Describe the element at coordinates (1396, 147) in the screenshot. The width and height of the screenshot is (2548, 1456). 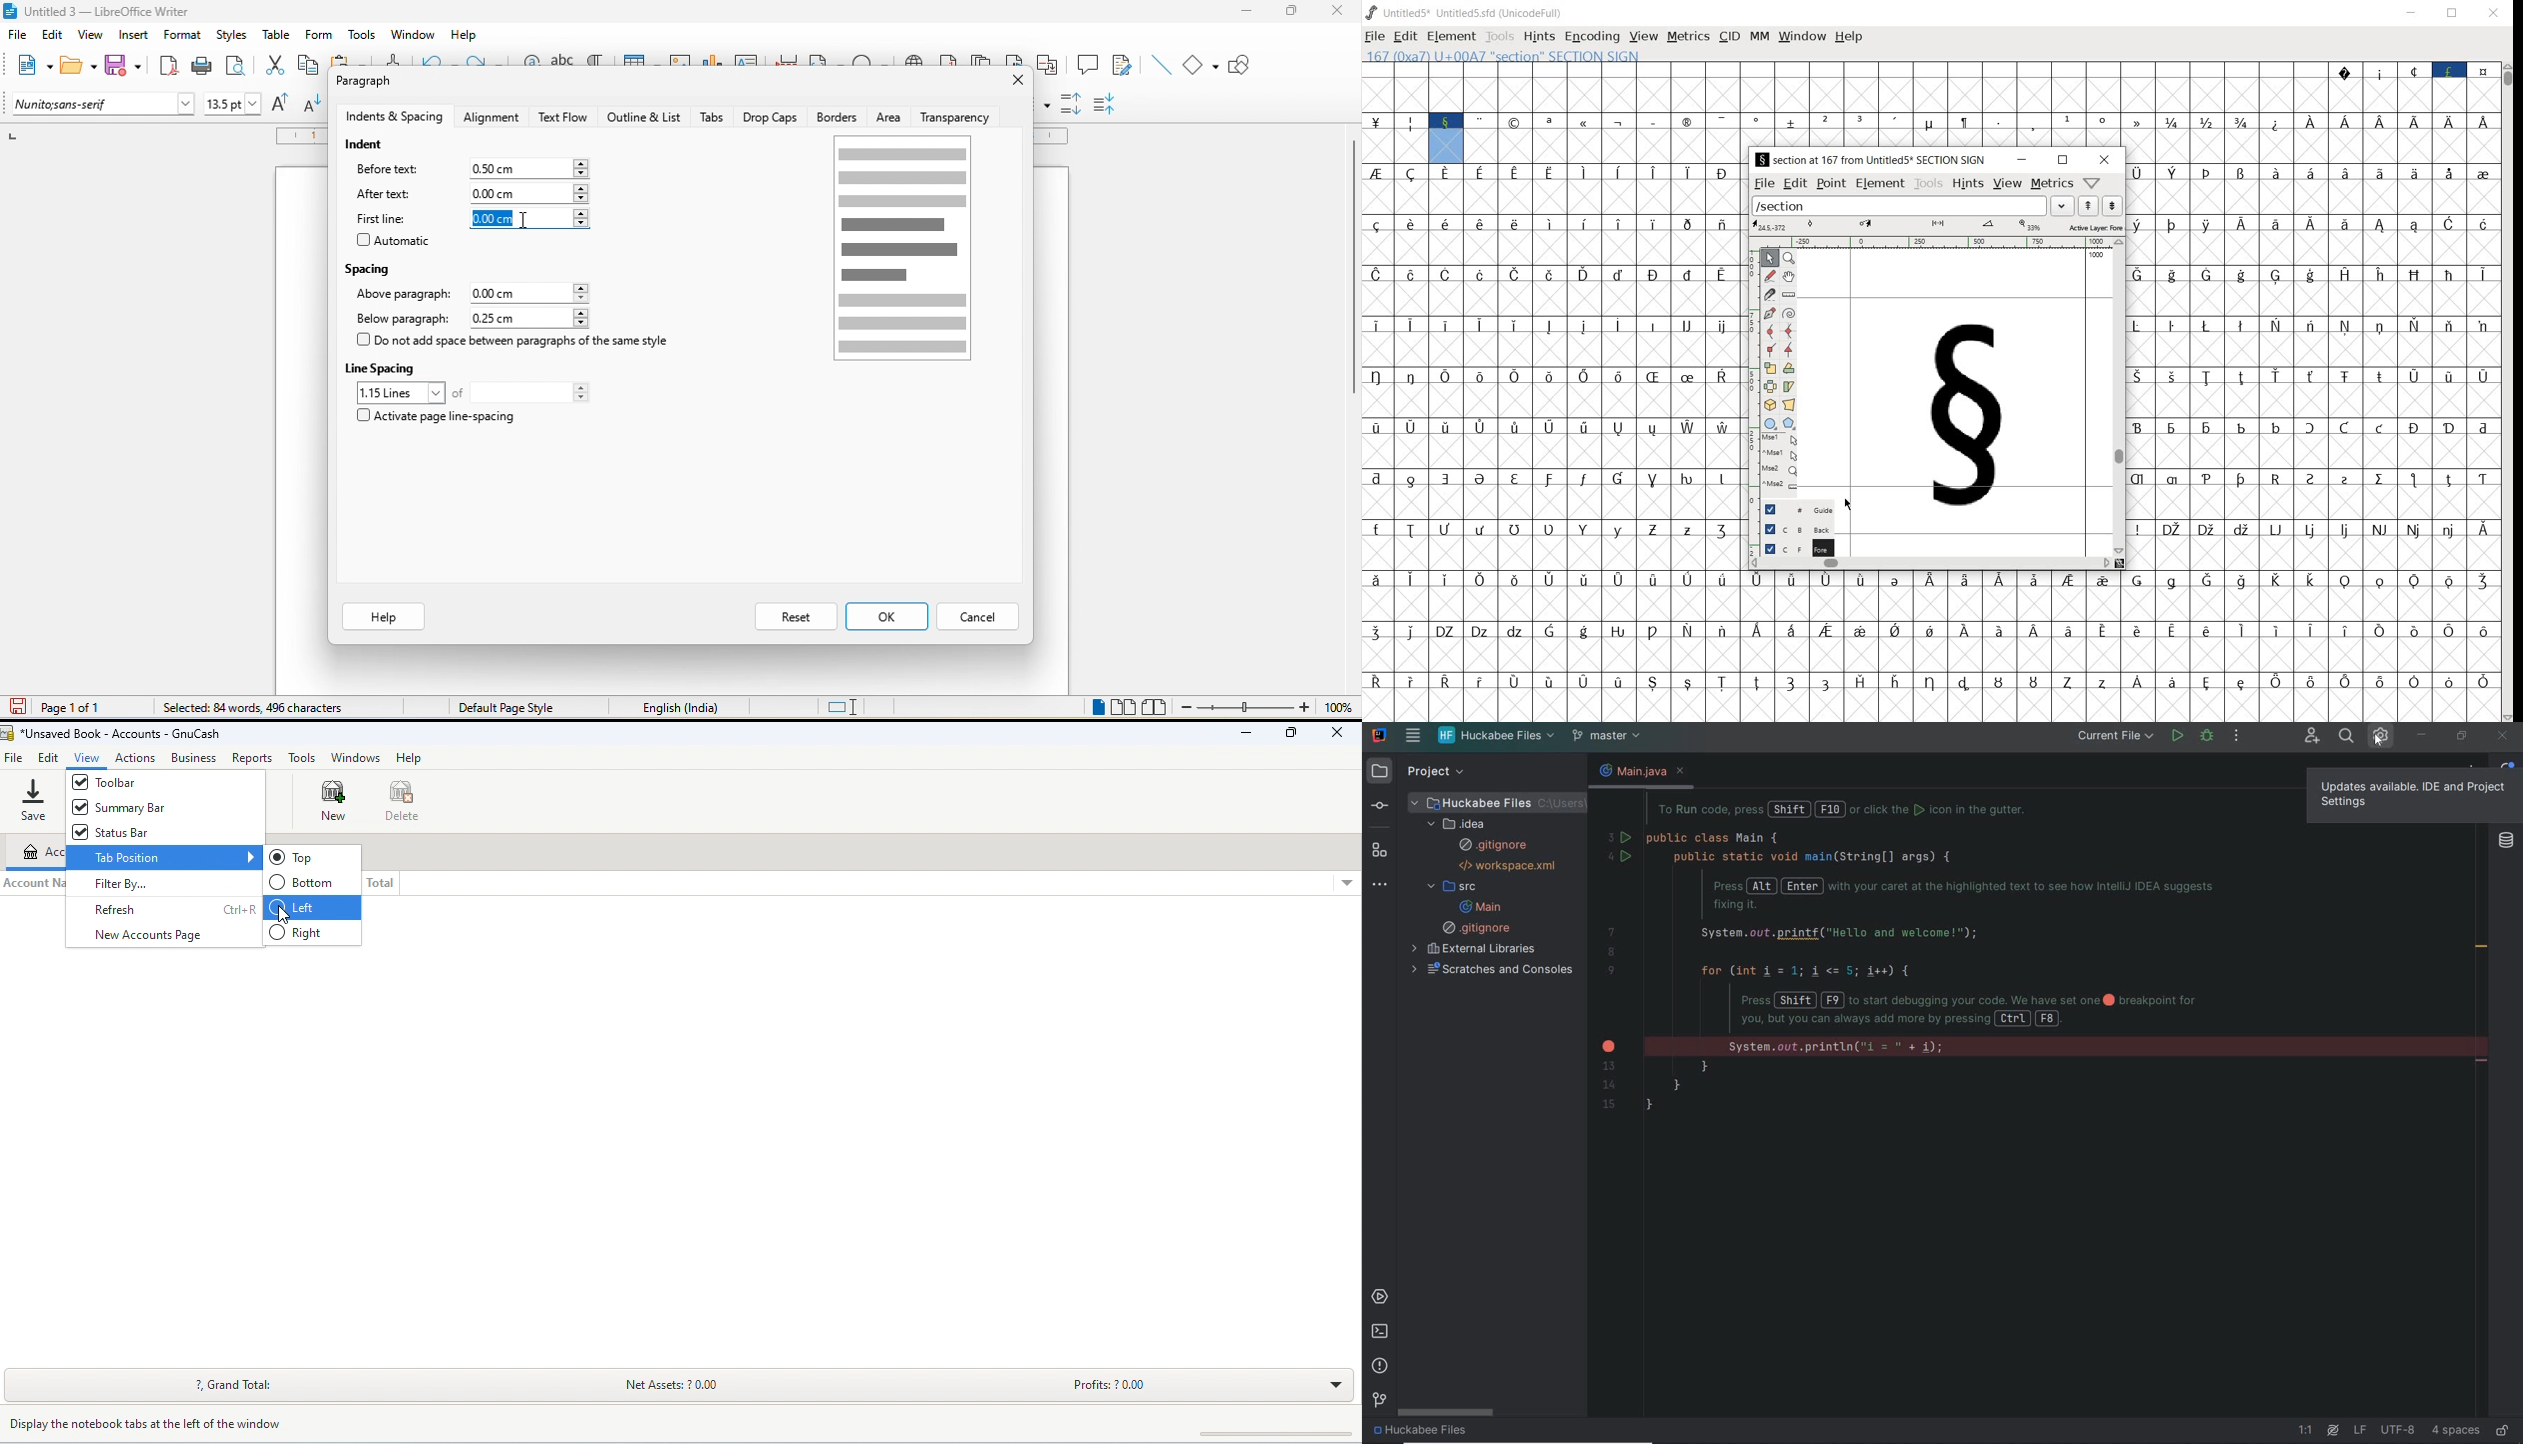
I see `empty cells` at that location.